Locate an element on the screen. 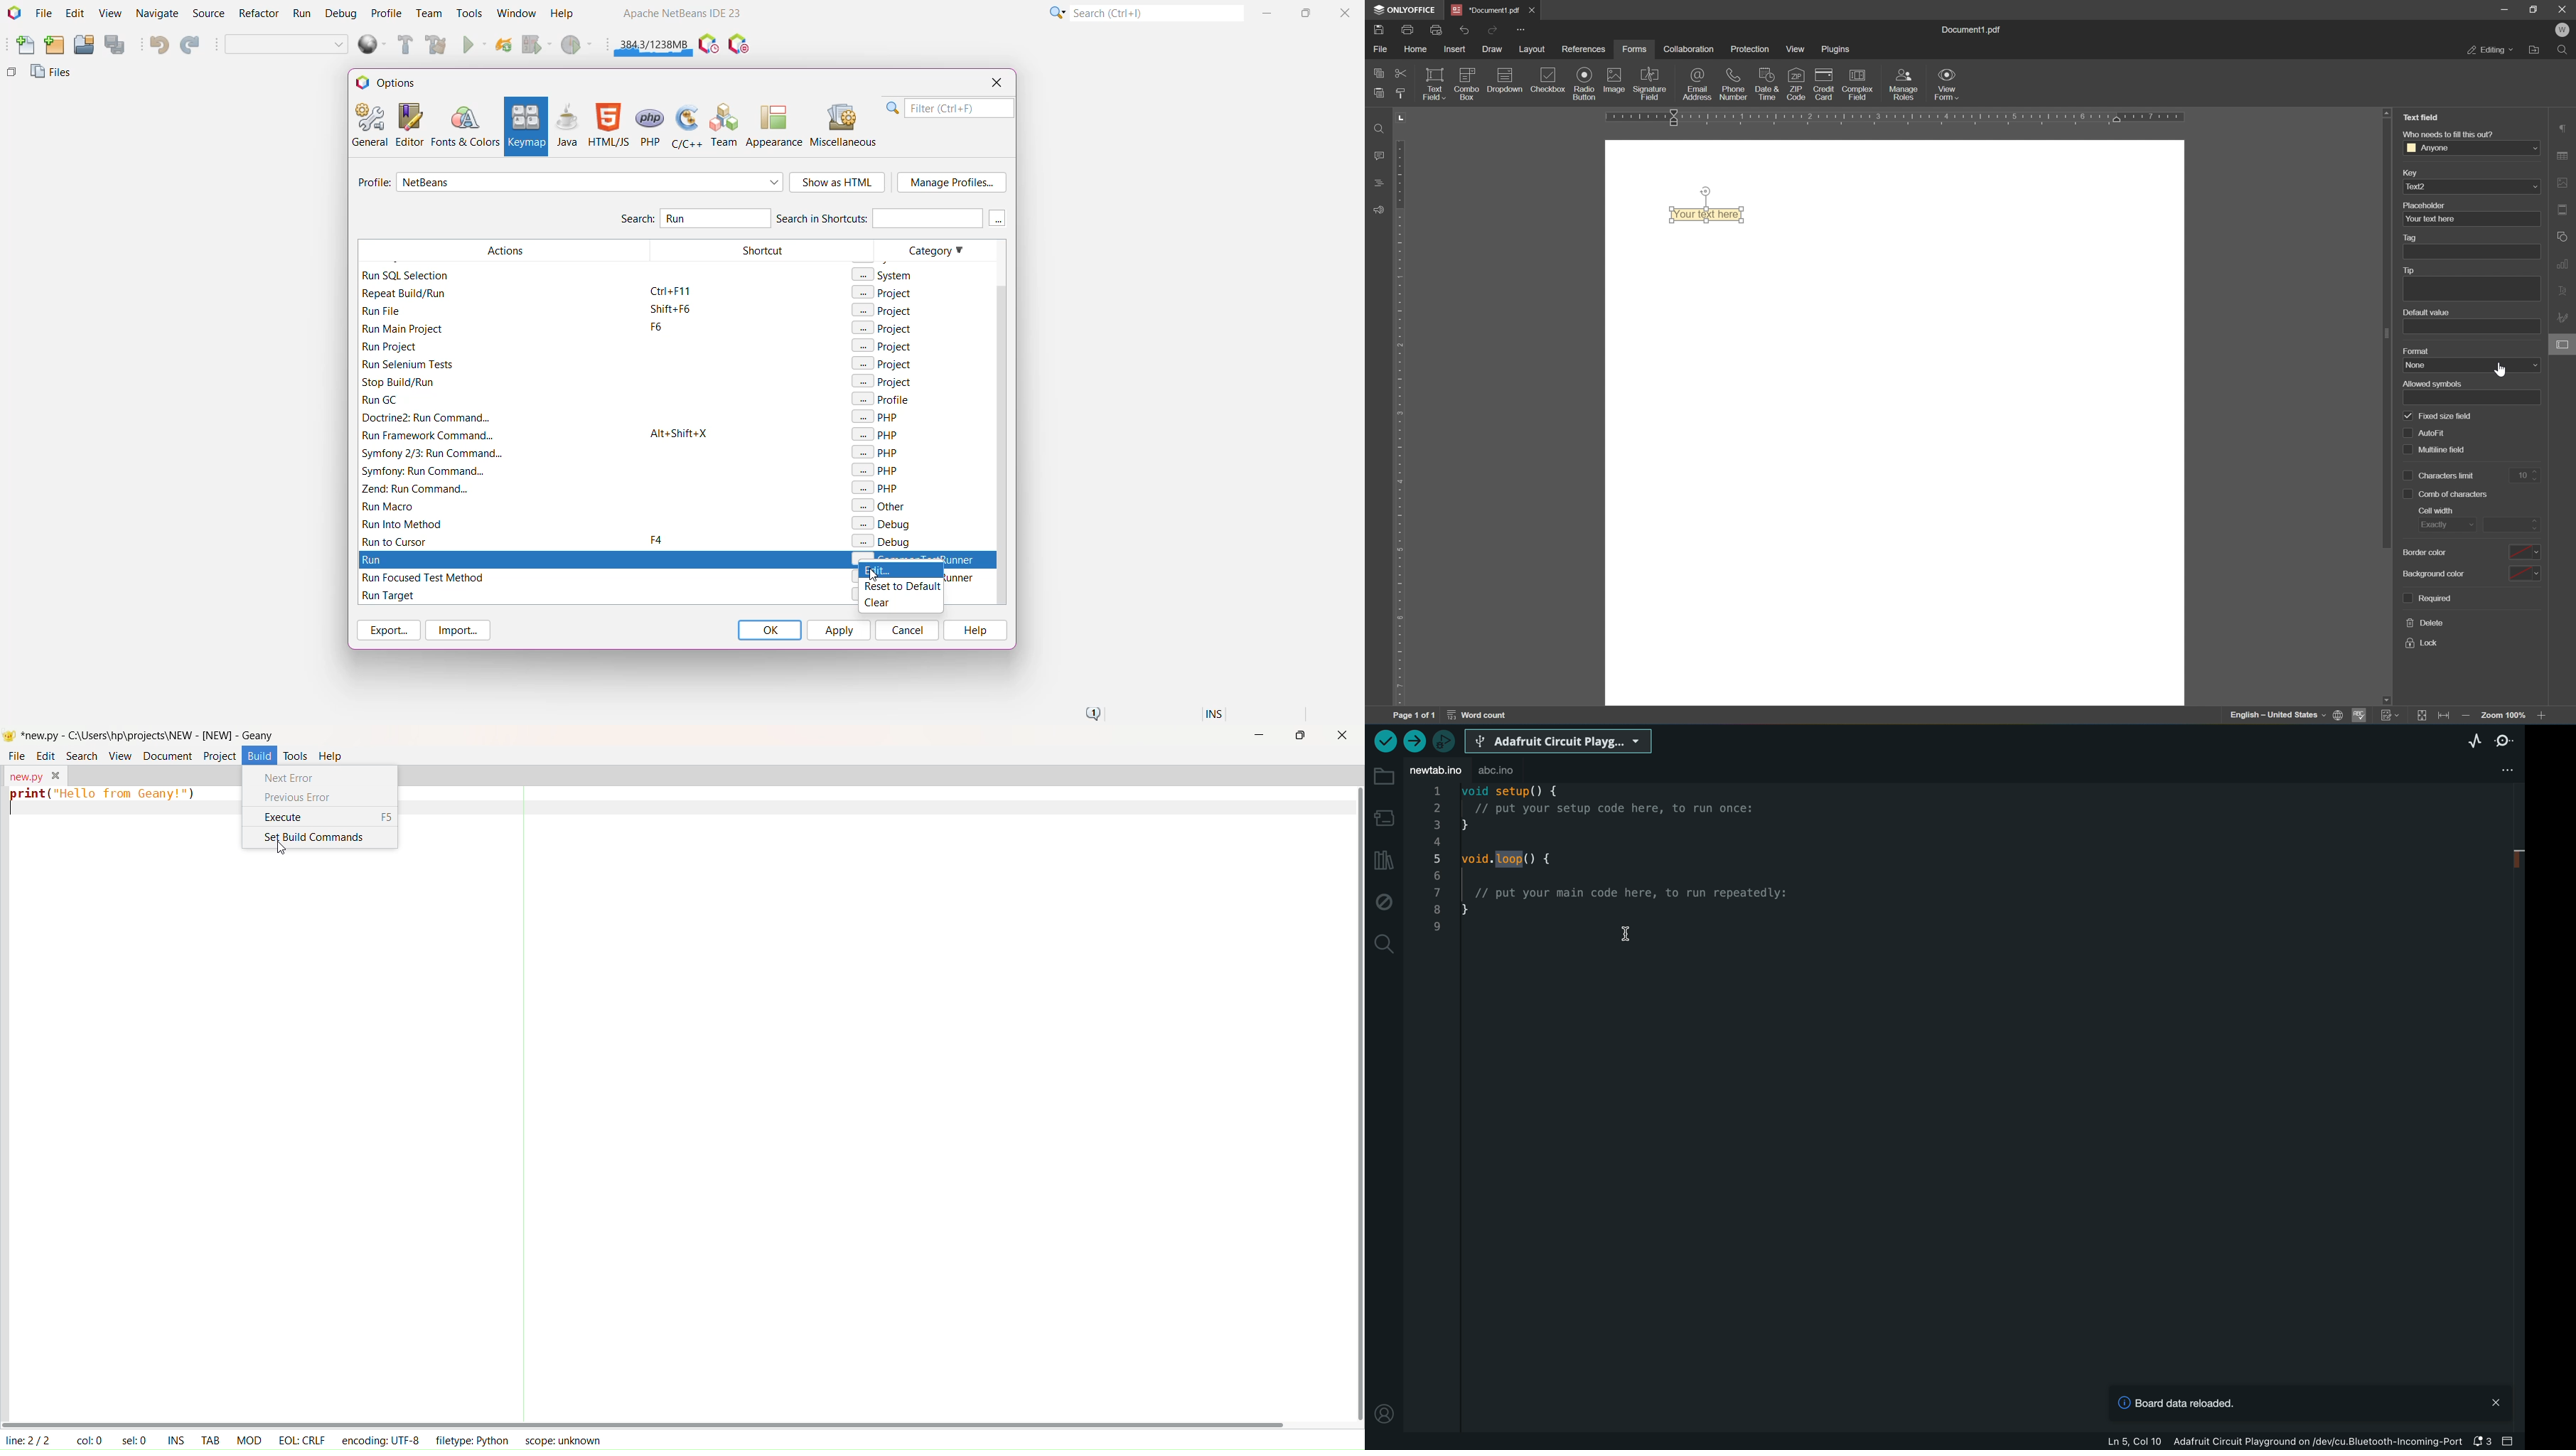 The height and width of the screenshot is (1456, 2576). W is located at coordinates (2564, 29).